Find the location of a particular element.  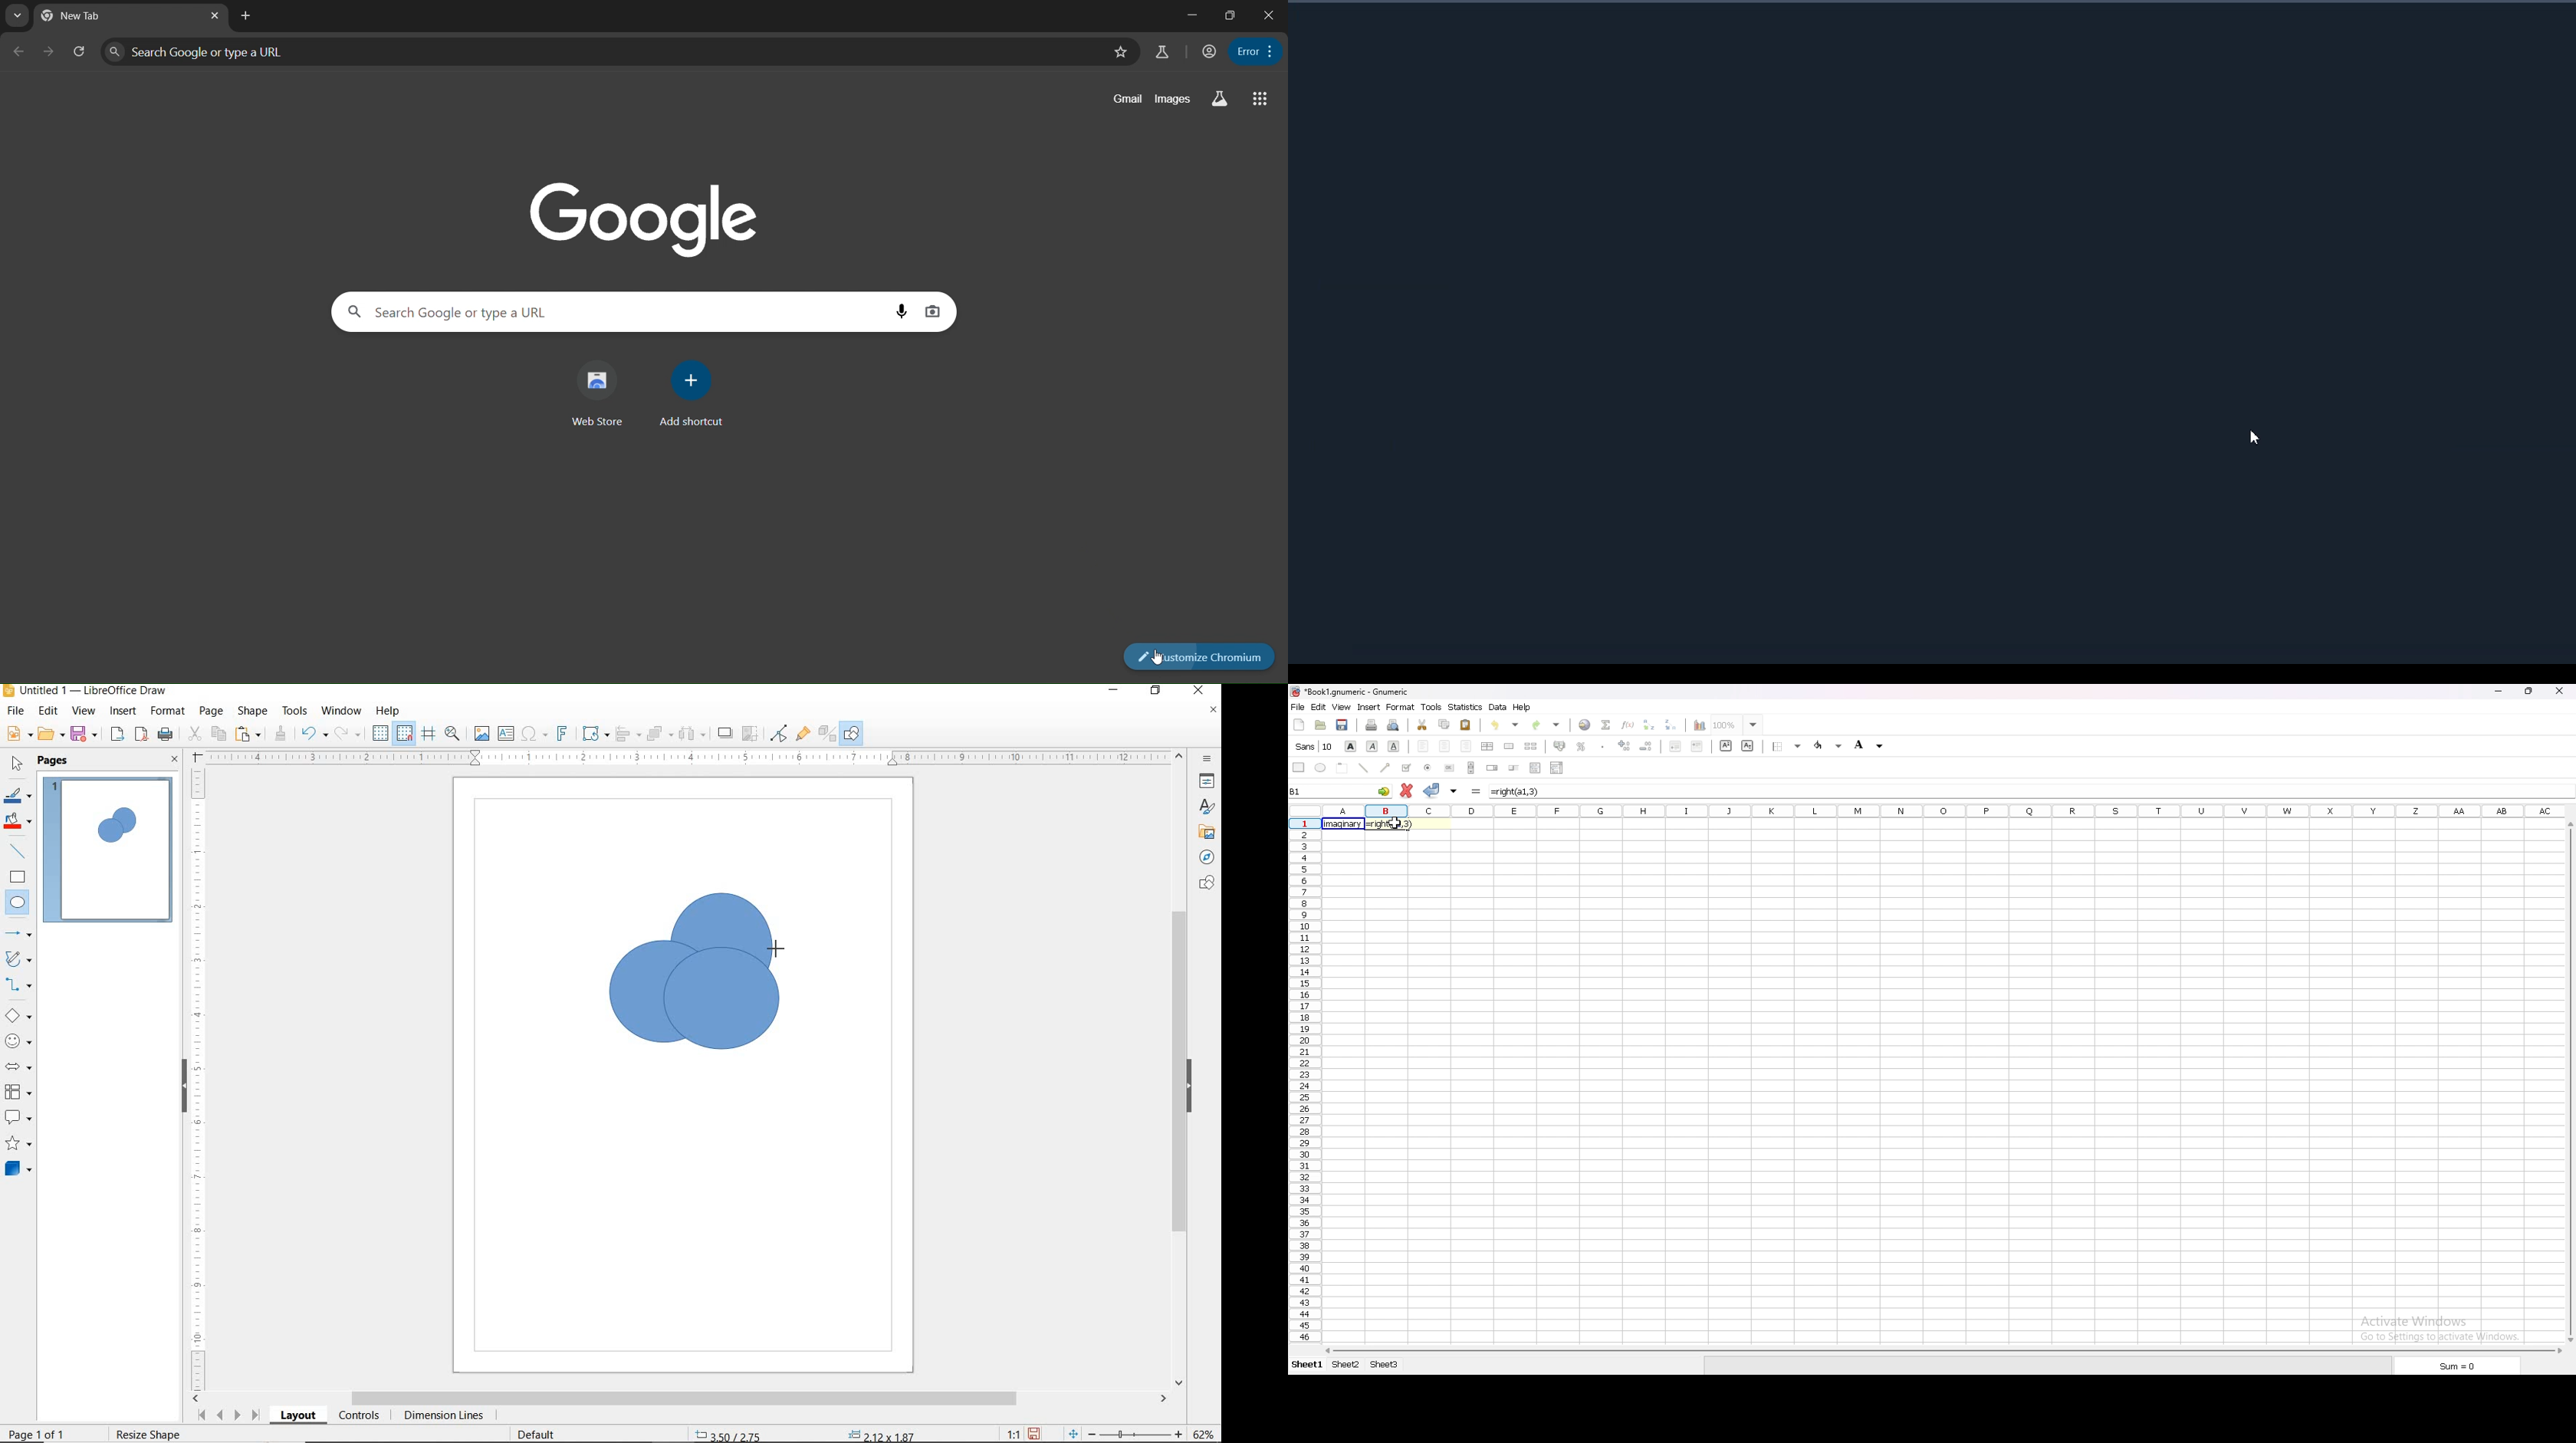

ELLIPSE is located at coordinates (18, 904).